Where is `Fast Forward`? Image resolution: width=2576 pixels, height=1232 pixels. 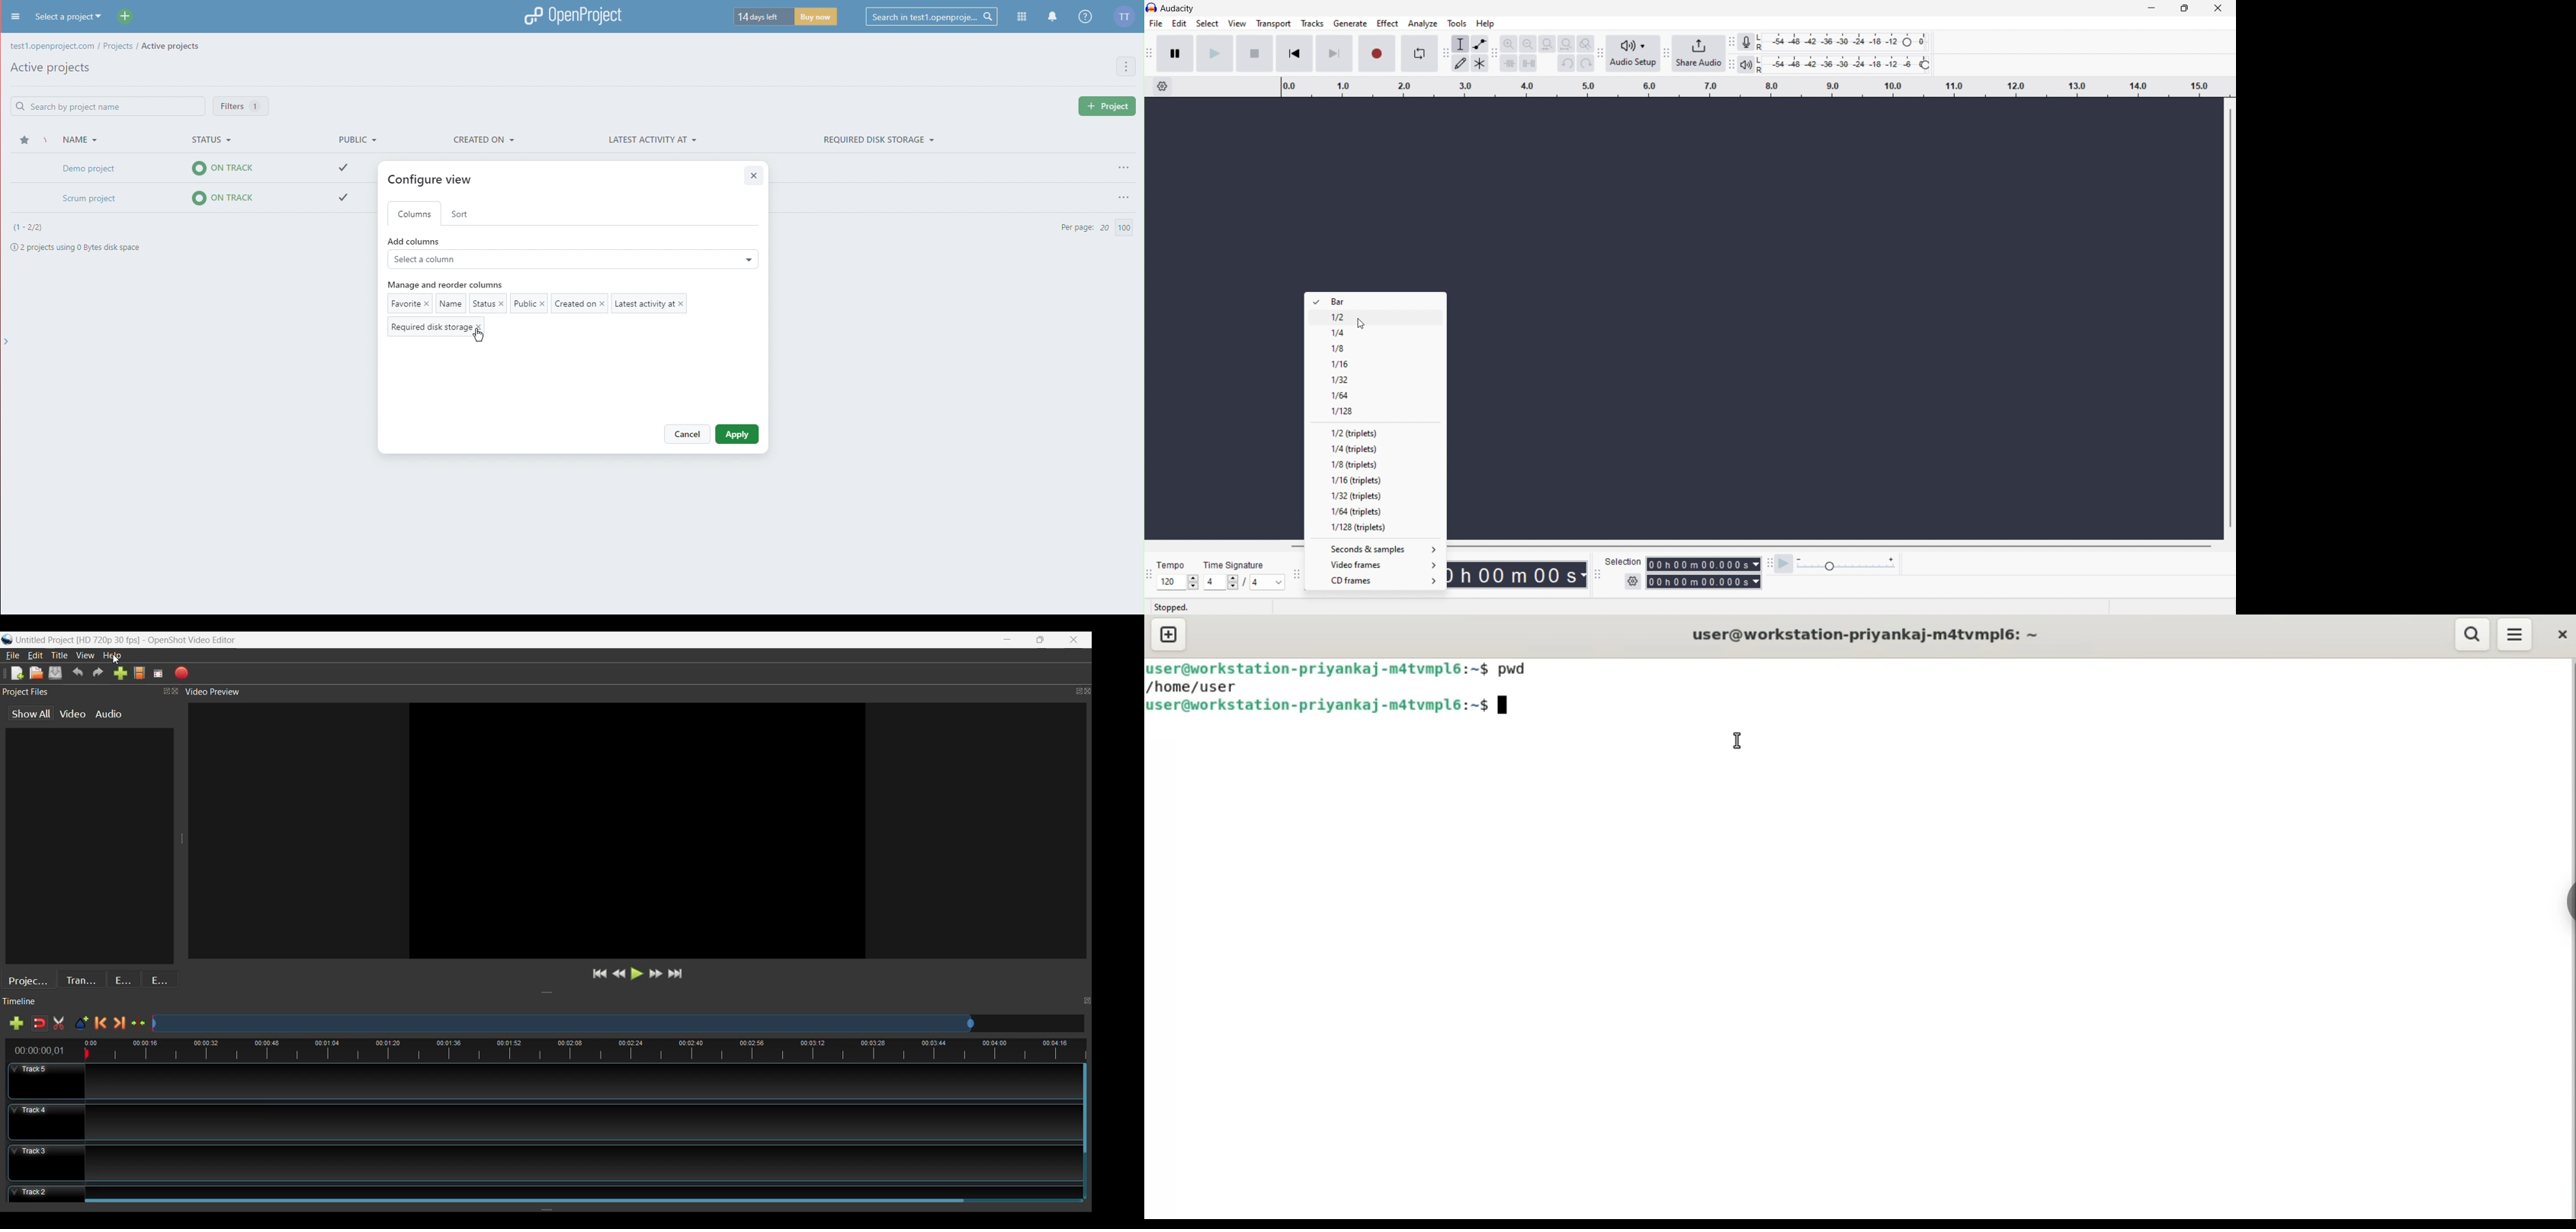 Fast Forward is located at coordinates (655, 975).